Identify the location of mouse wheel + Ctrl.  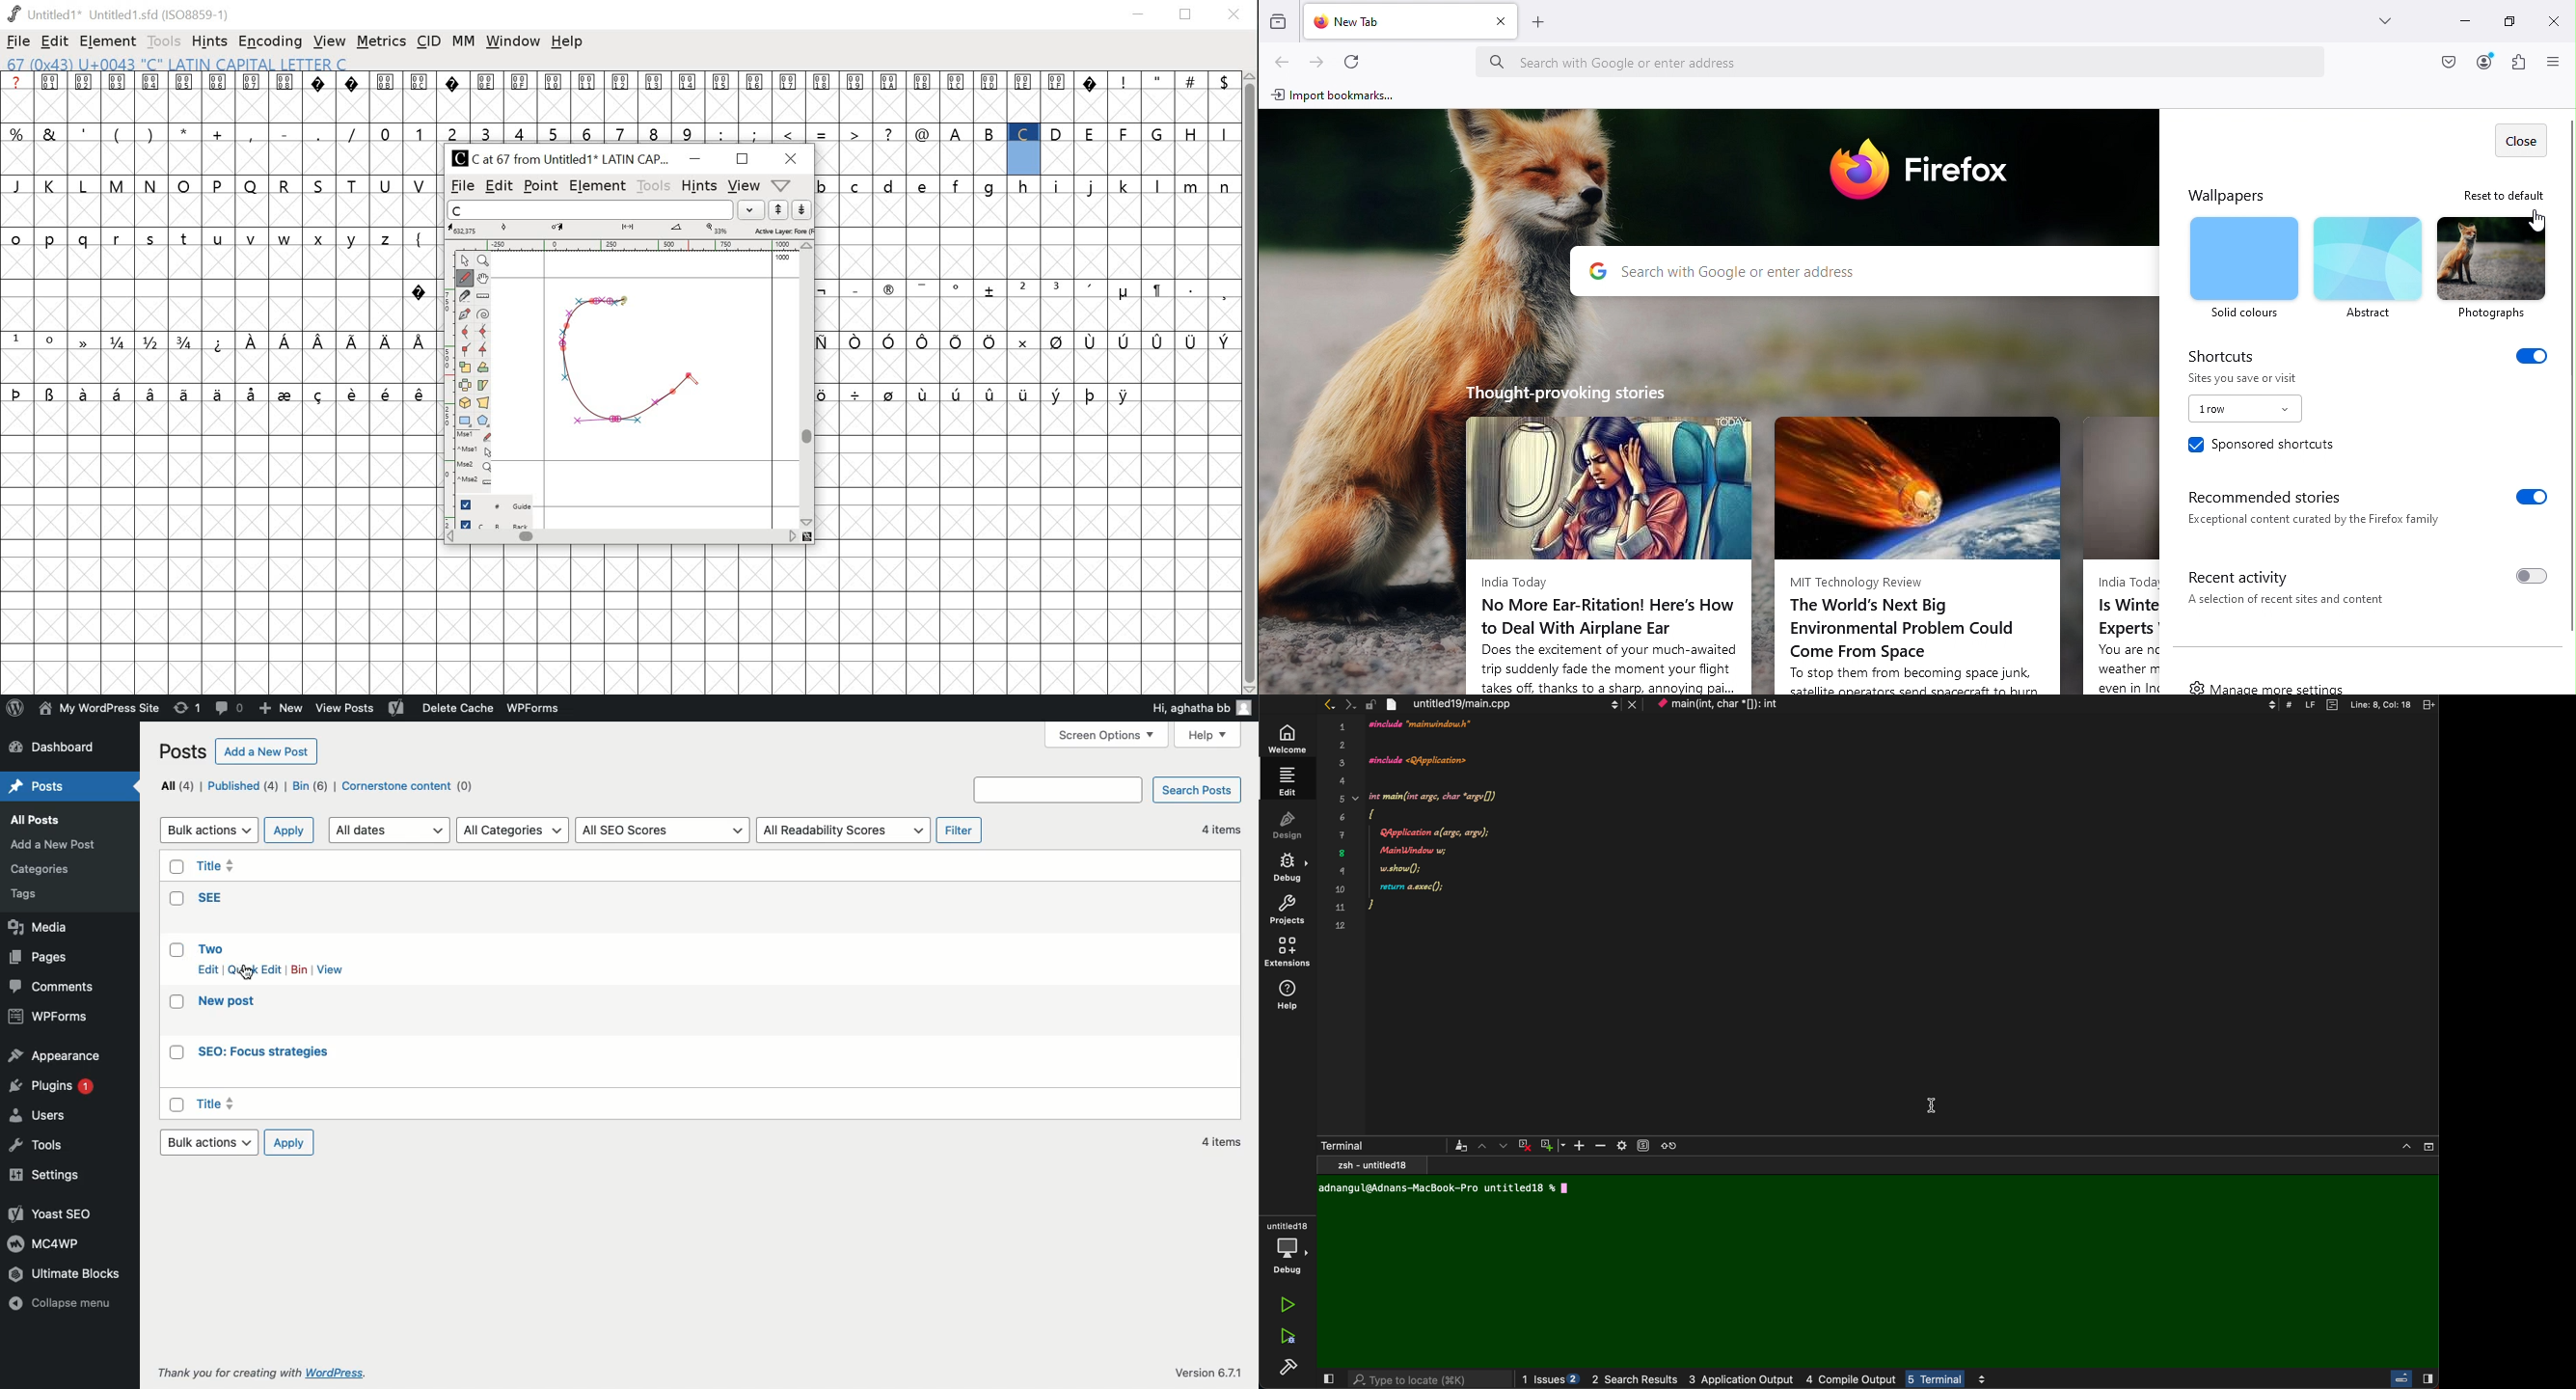
(476, 482).